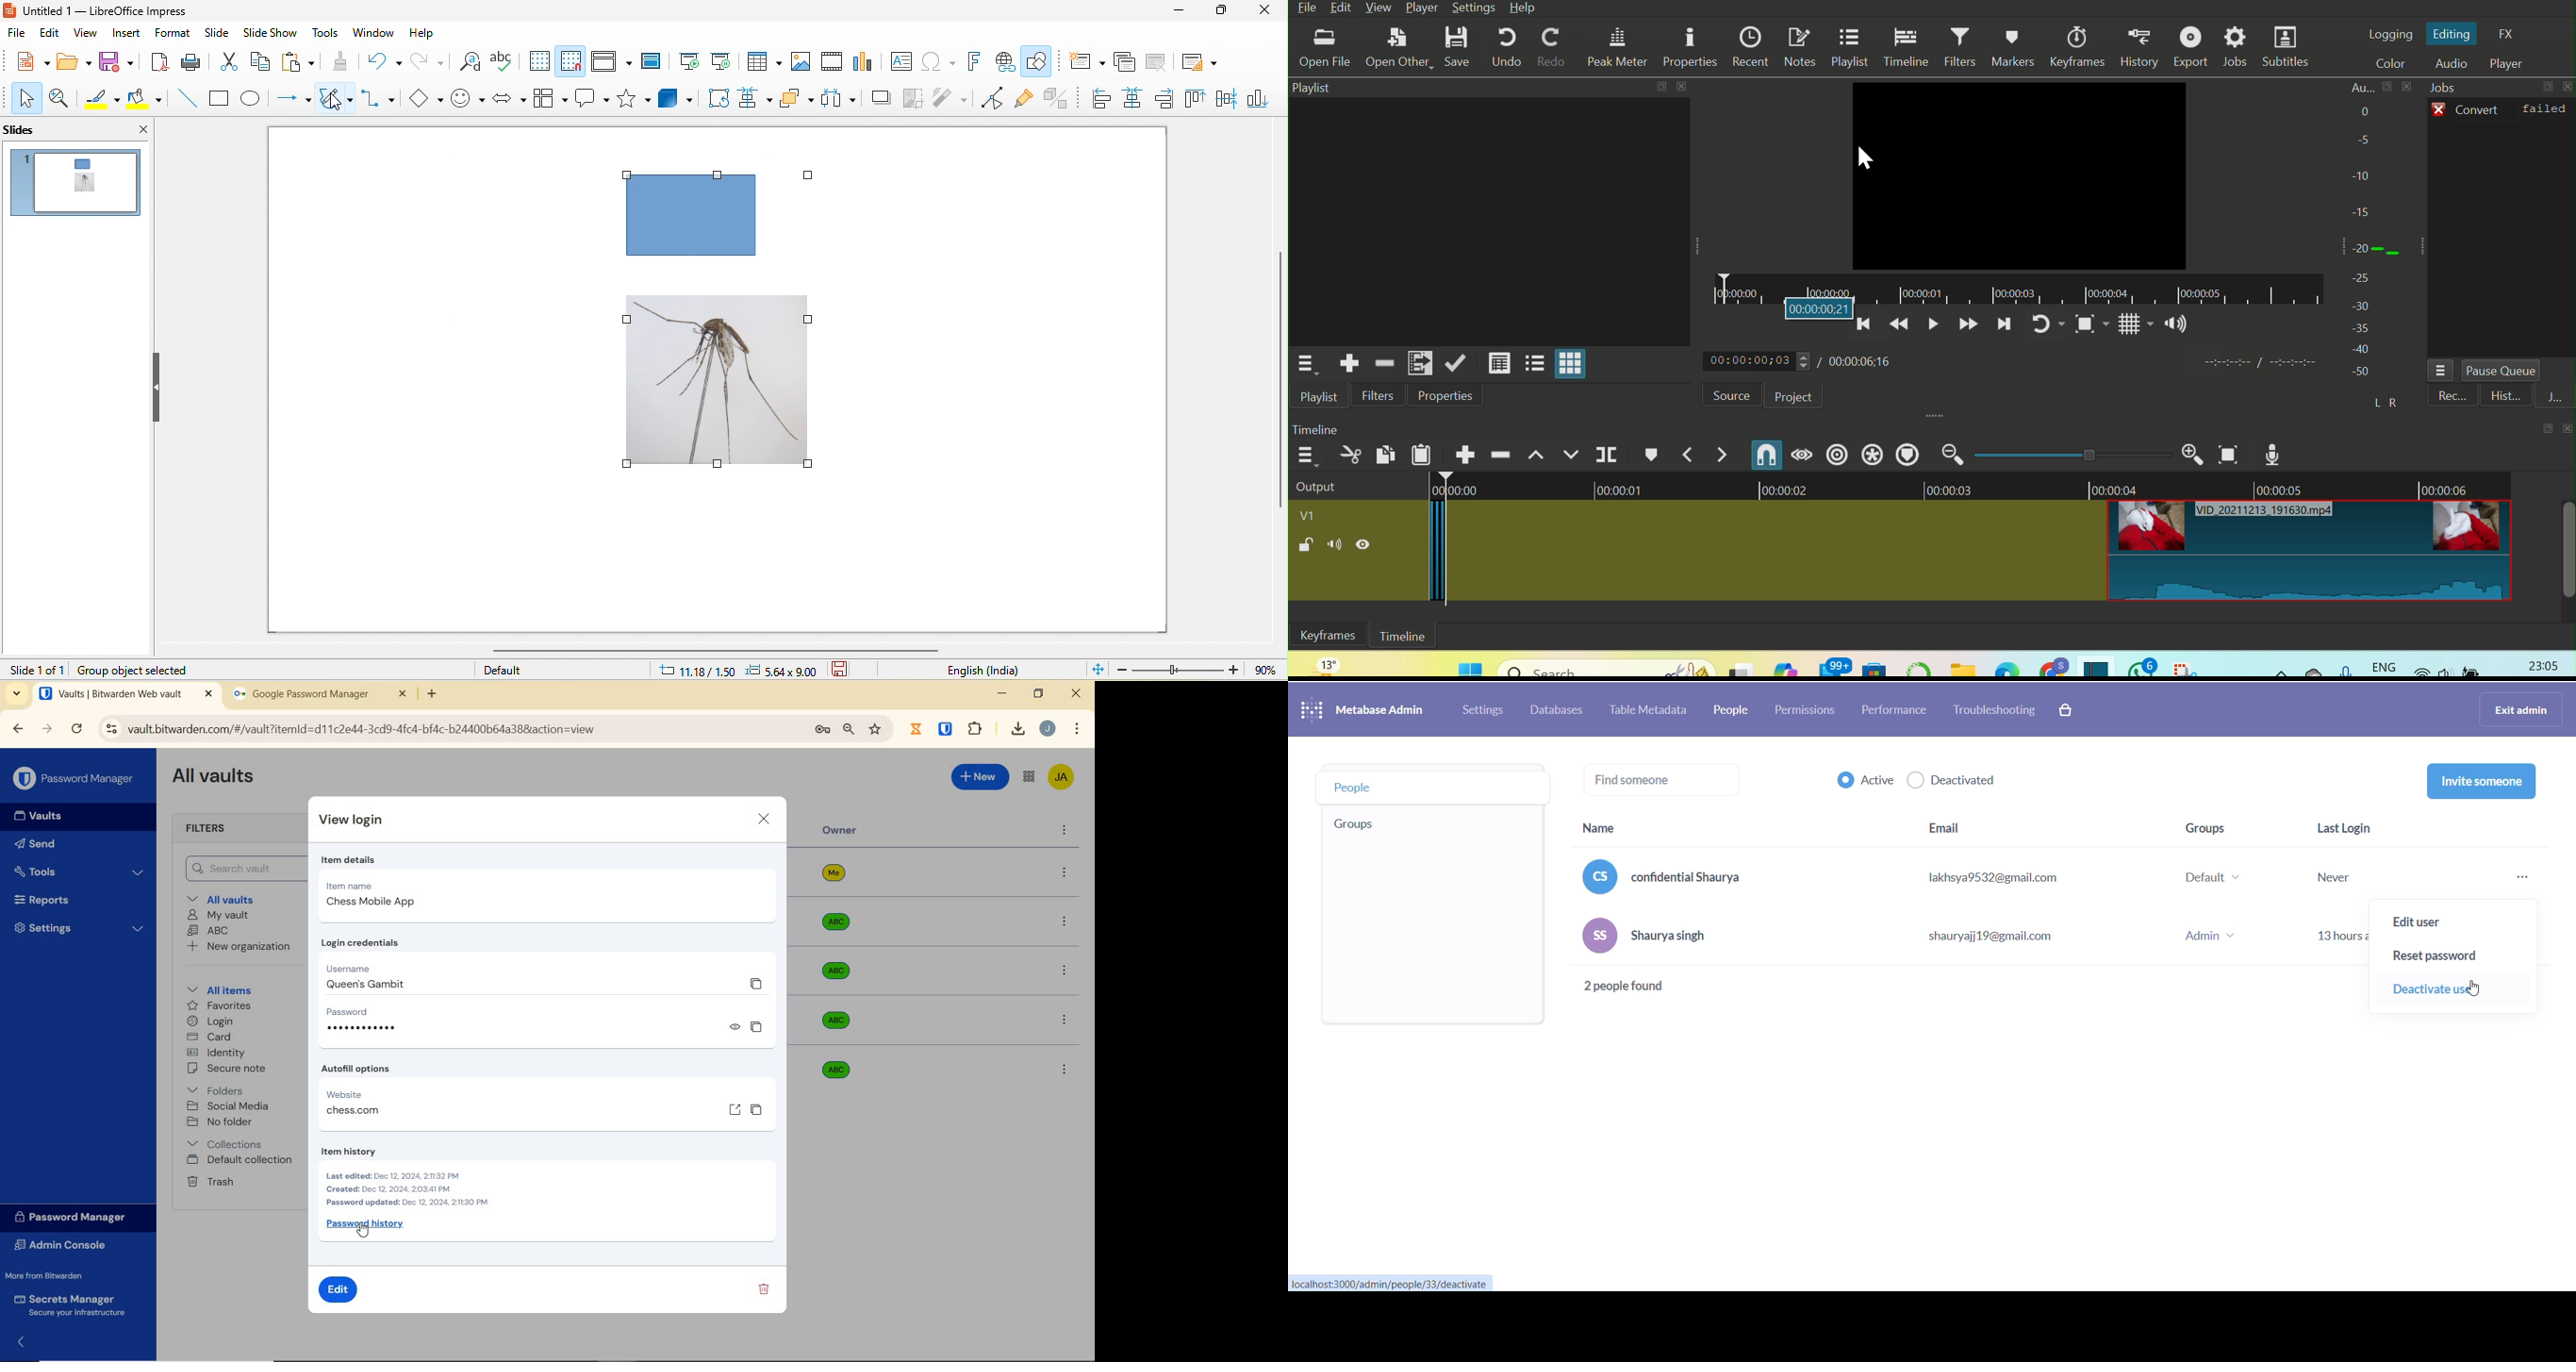  What do you see at coordinates (719, 100) in the screenshot?
I see `rotate` at bounding box center [719, 100].